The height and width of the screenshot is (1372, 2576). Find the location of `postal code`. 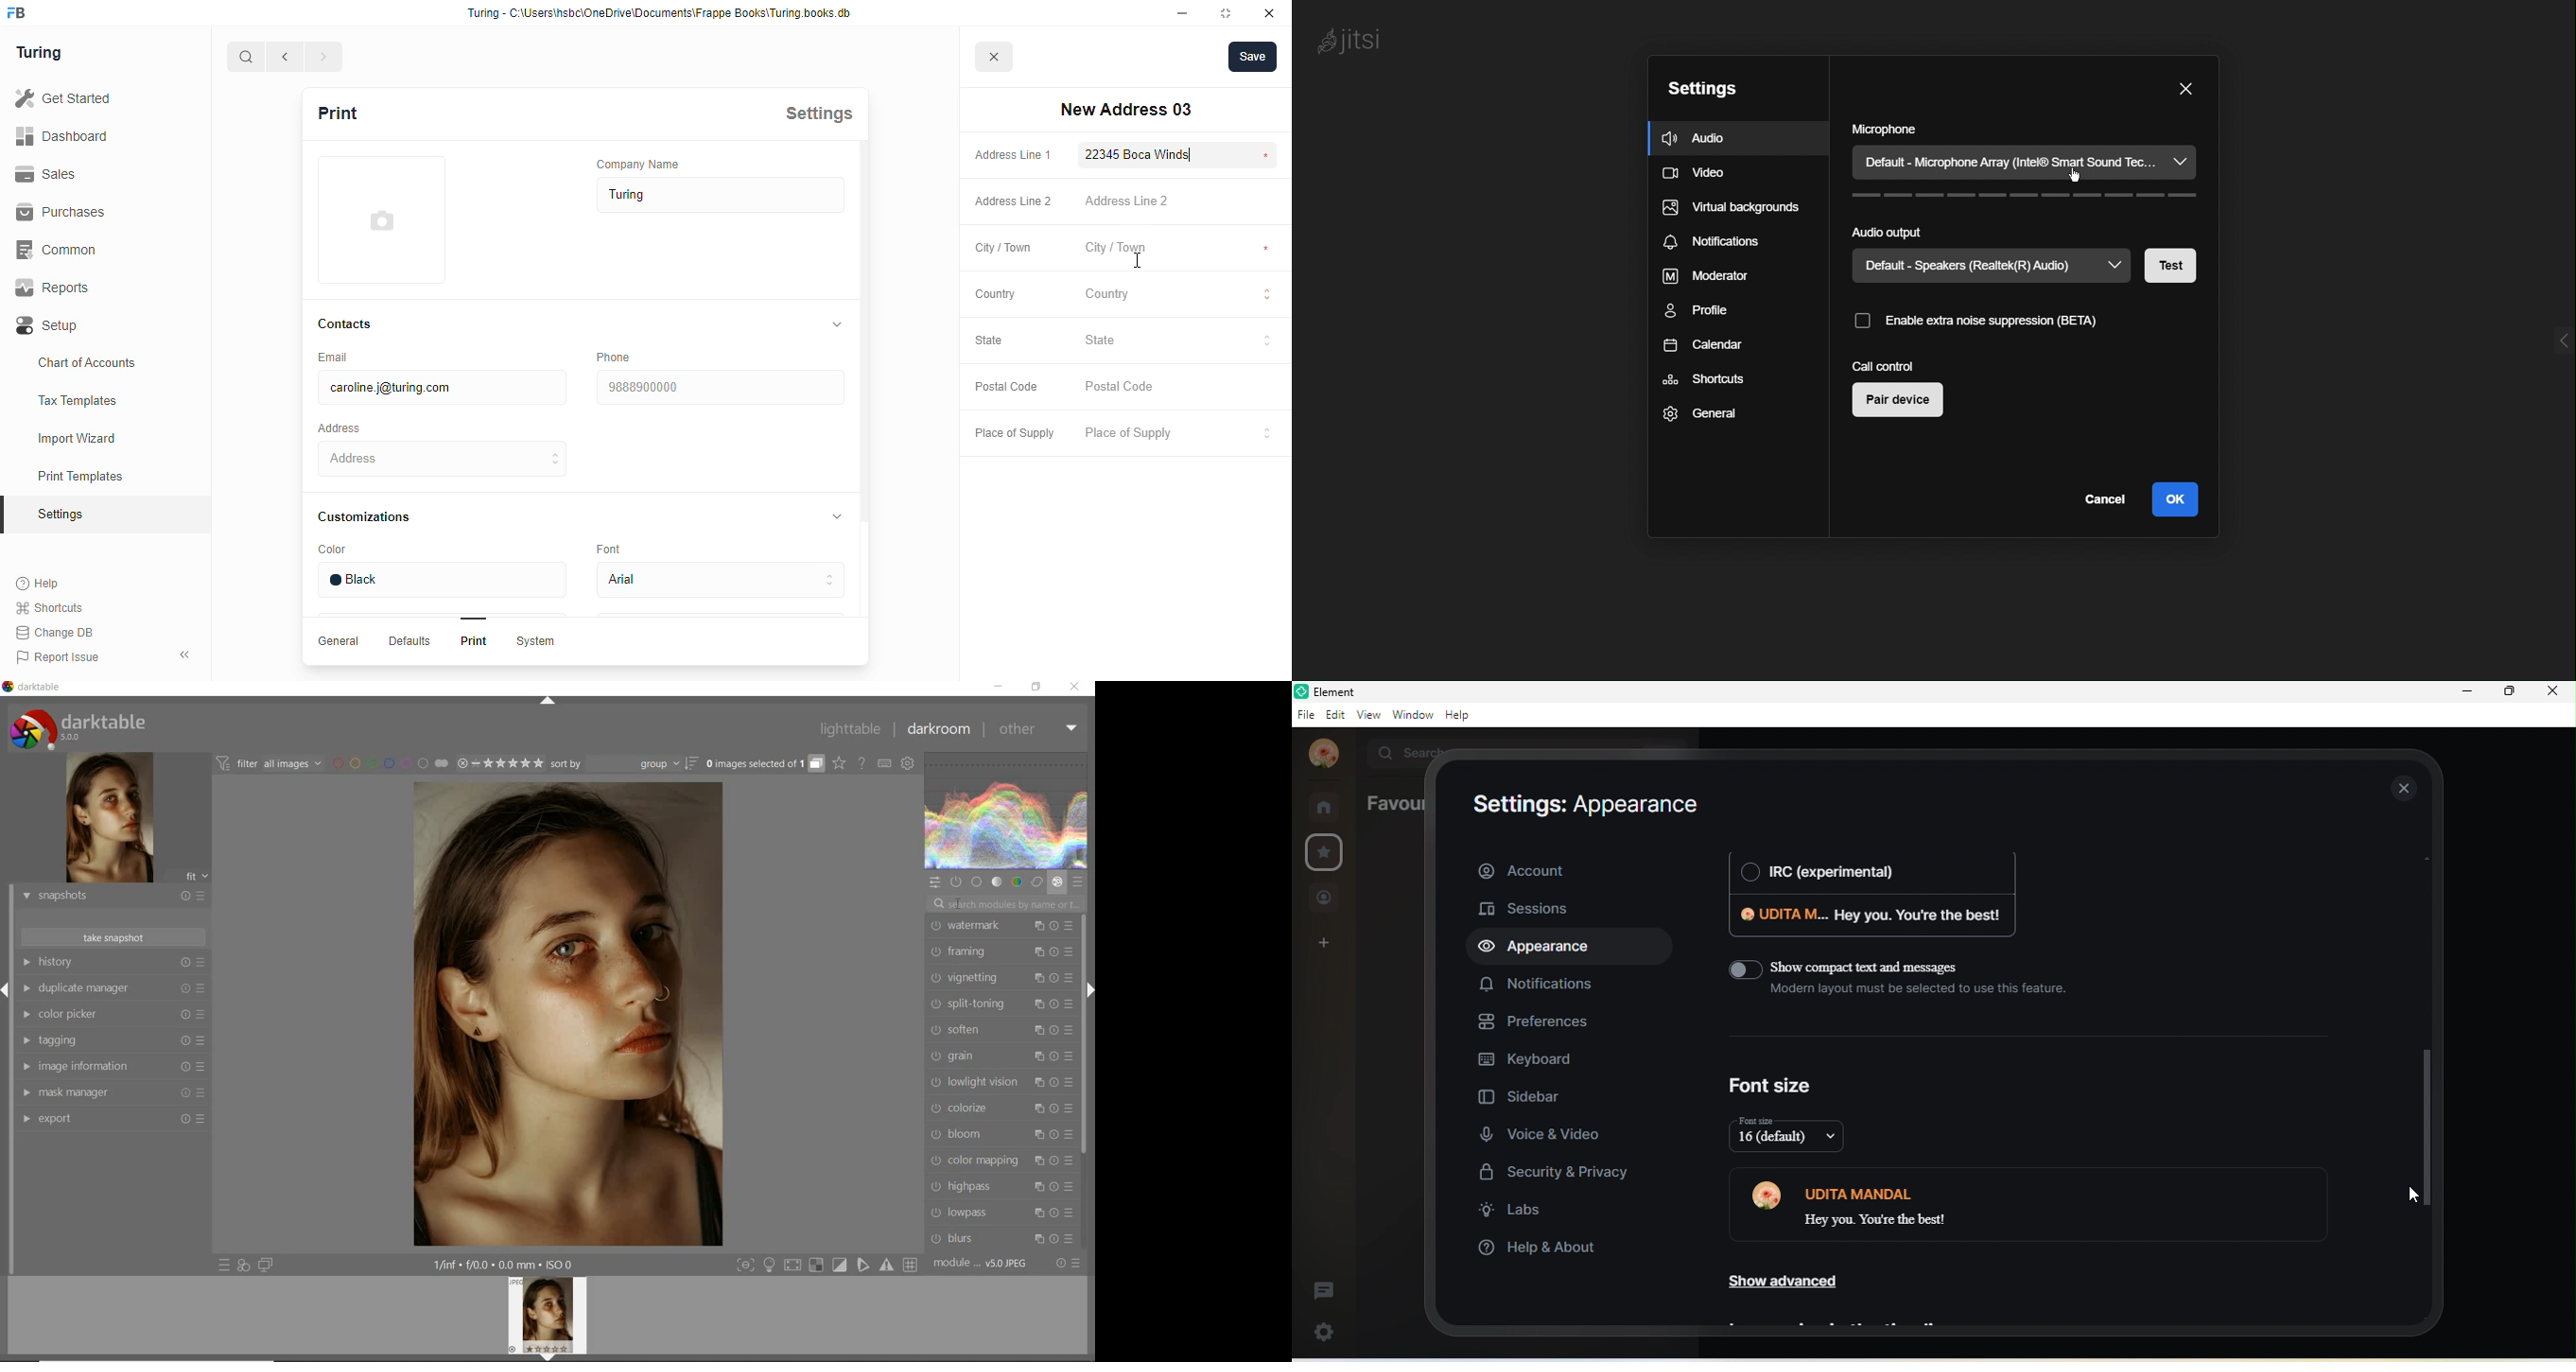

postal code is located at coordinates (1005, 387).